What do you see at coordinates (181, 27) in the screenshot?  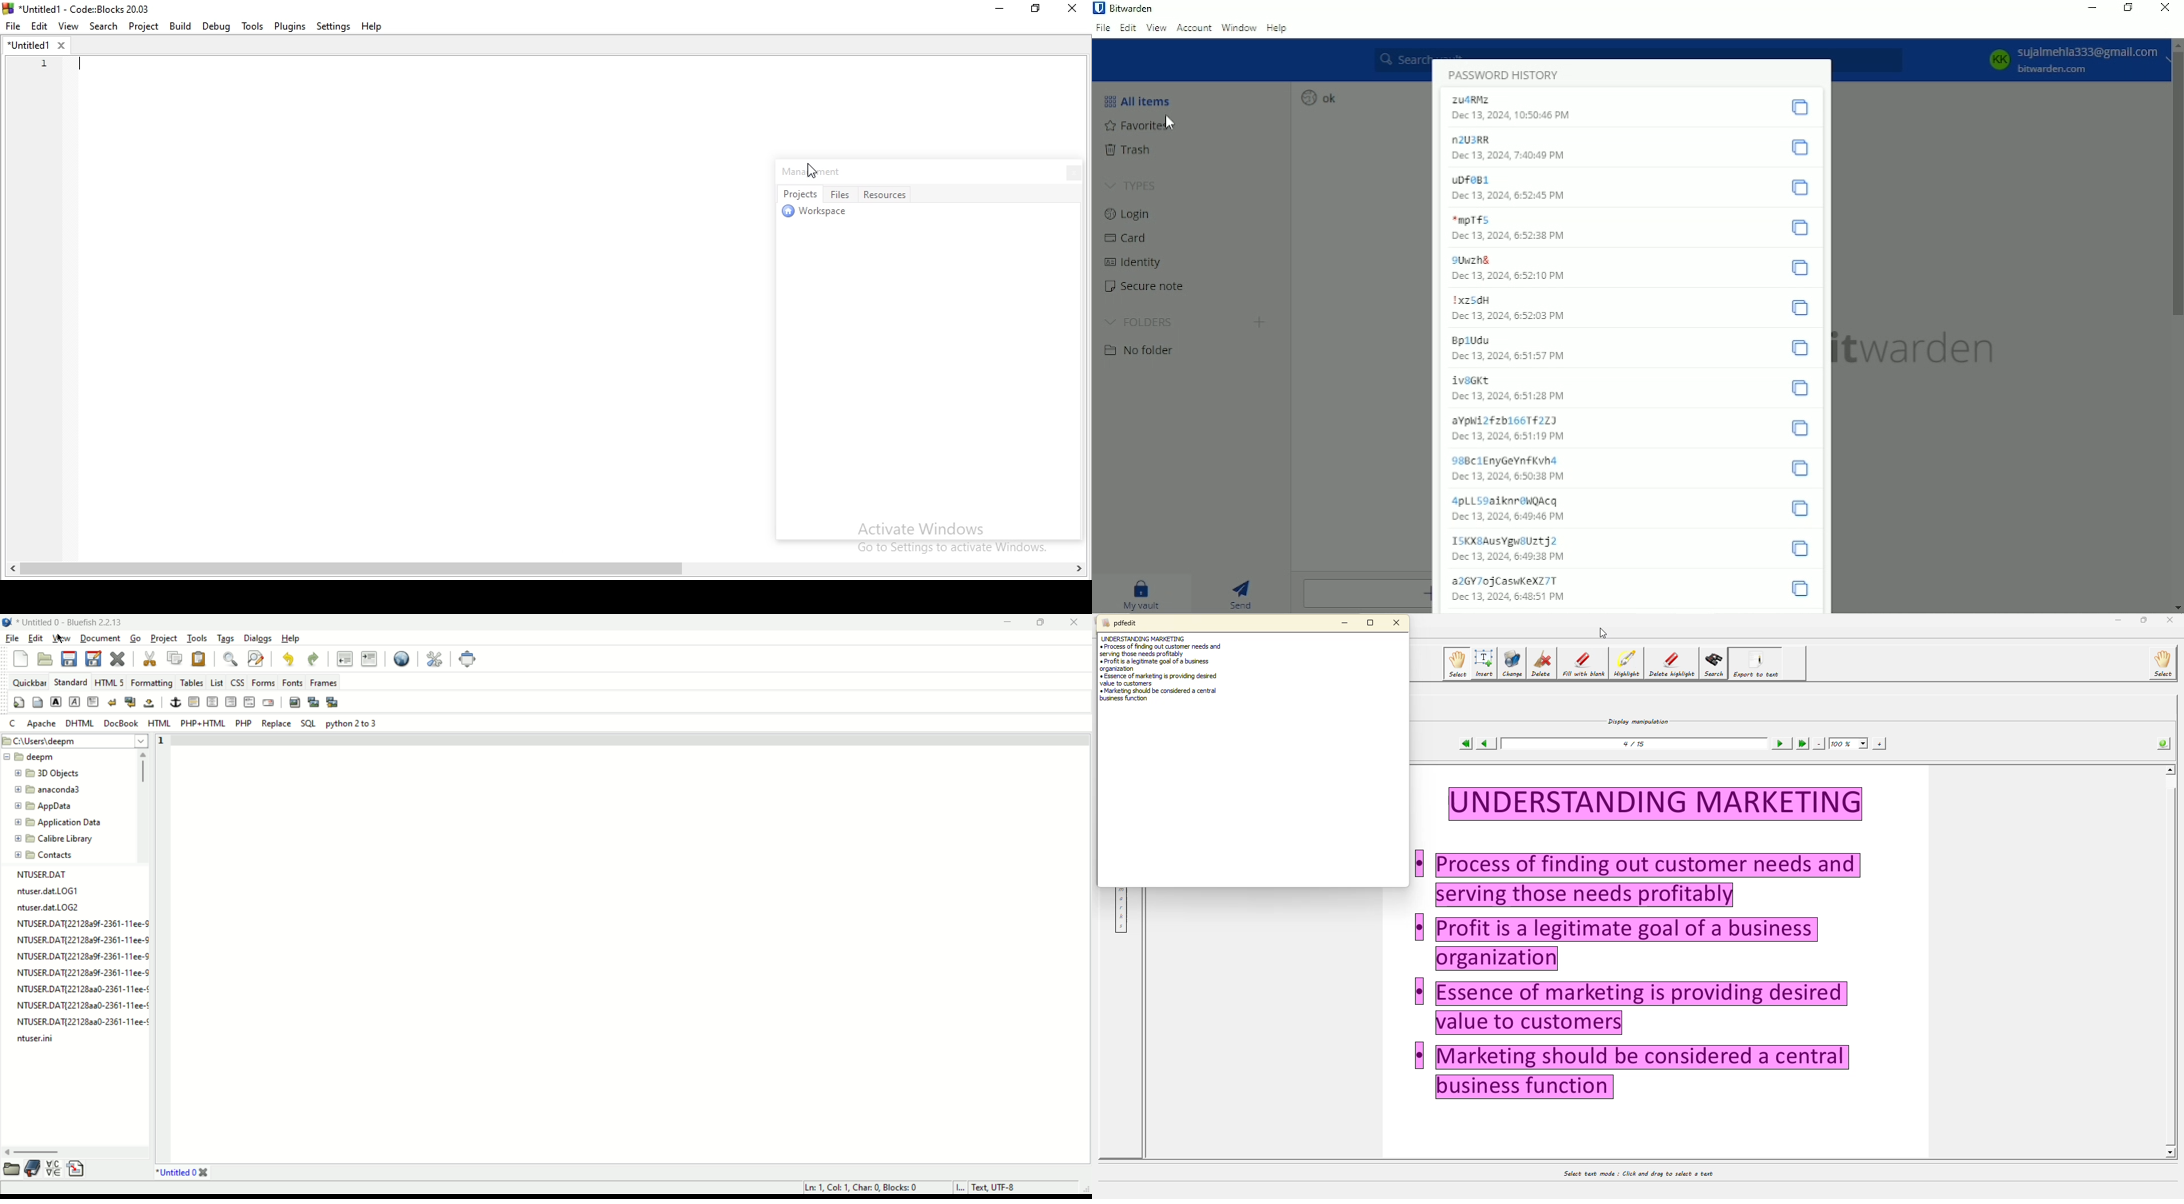 I see `Build ` at bounding box center [181, 27].